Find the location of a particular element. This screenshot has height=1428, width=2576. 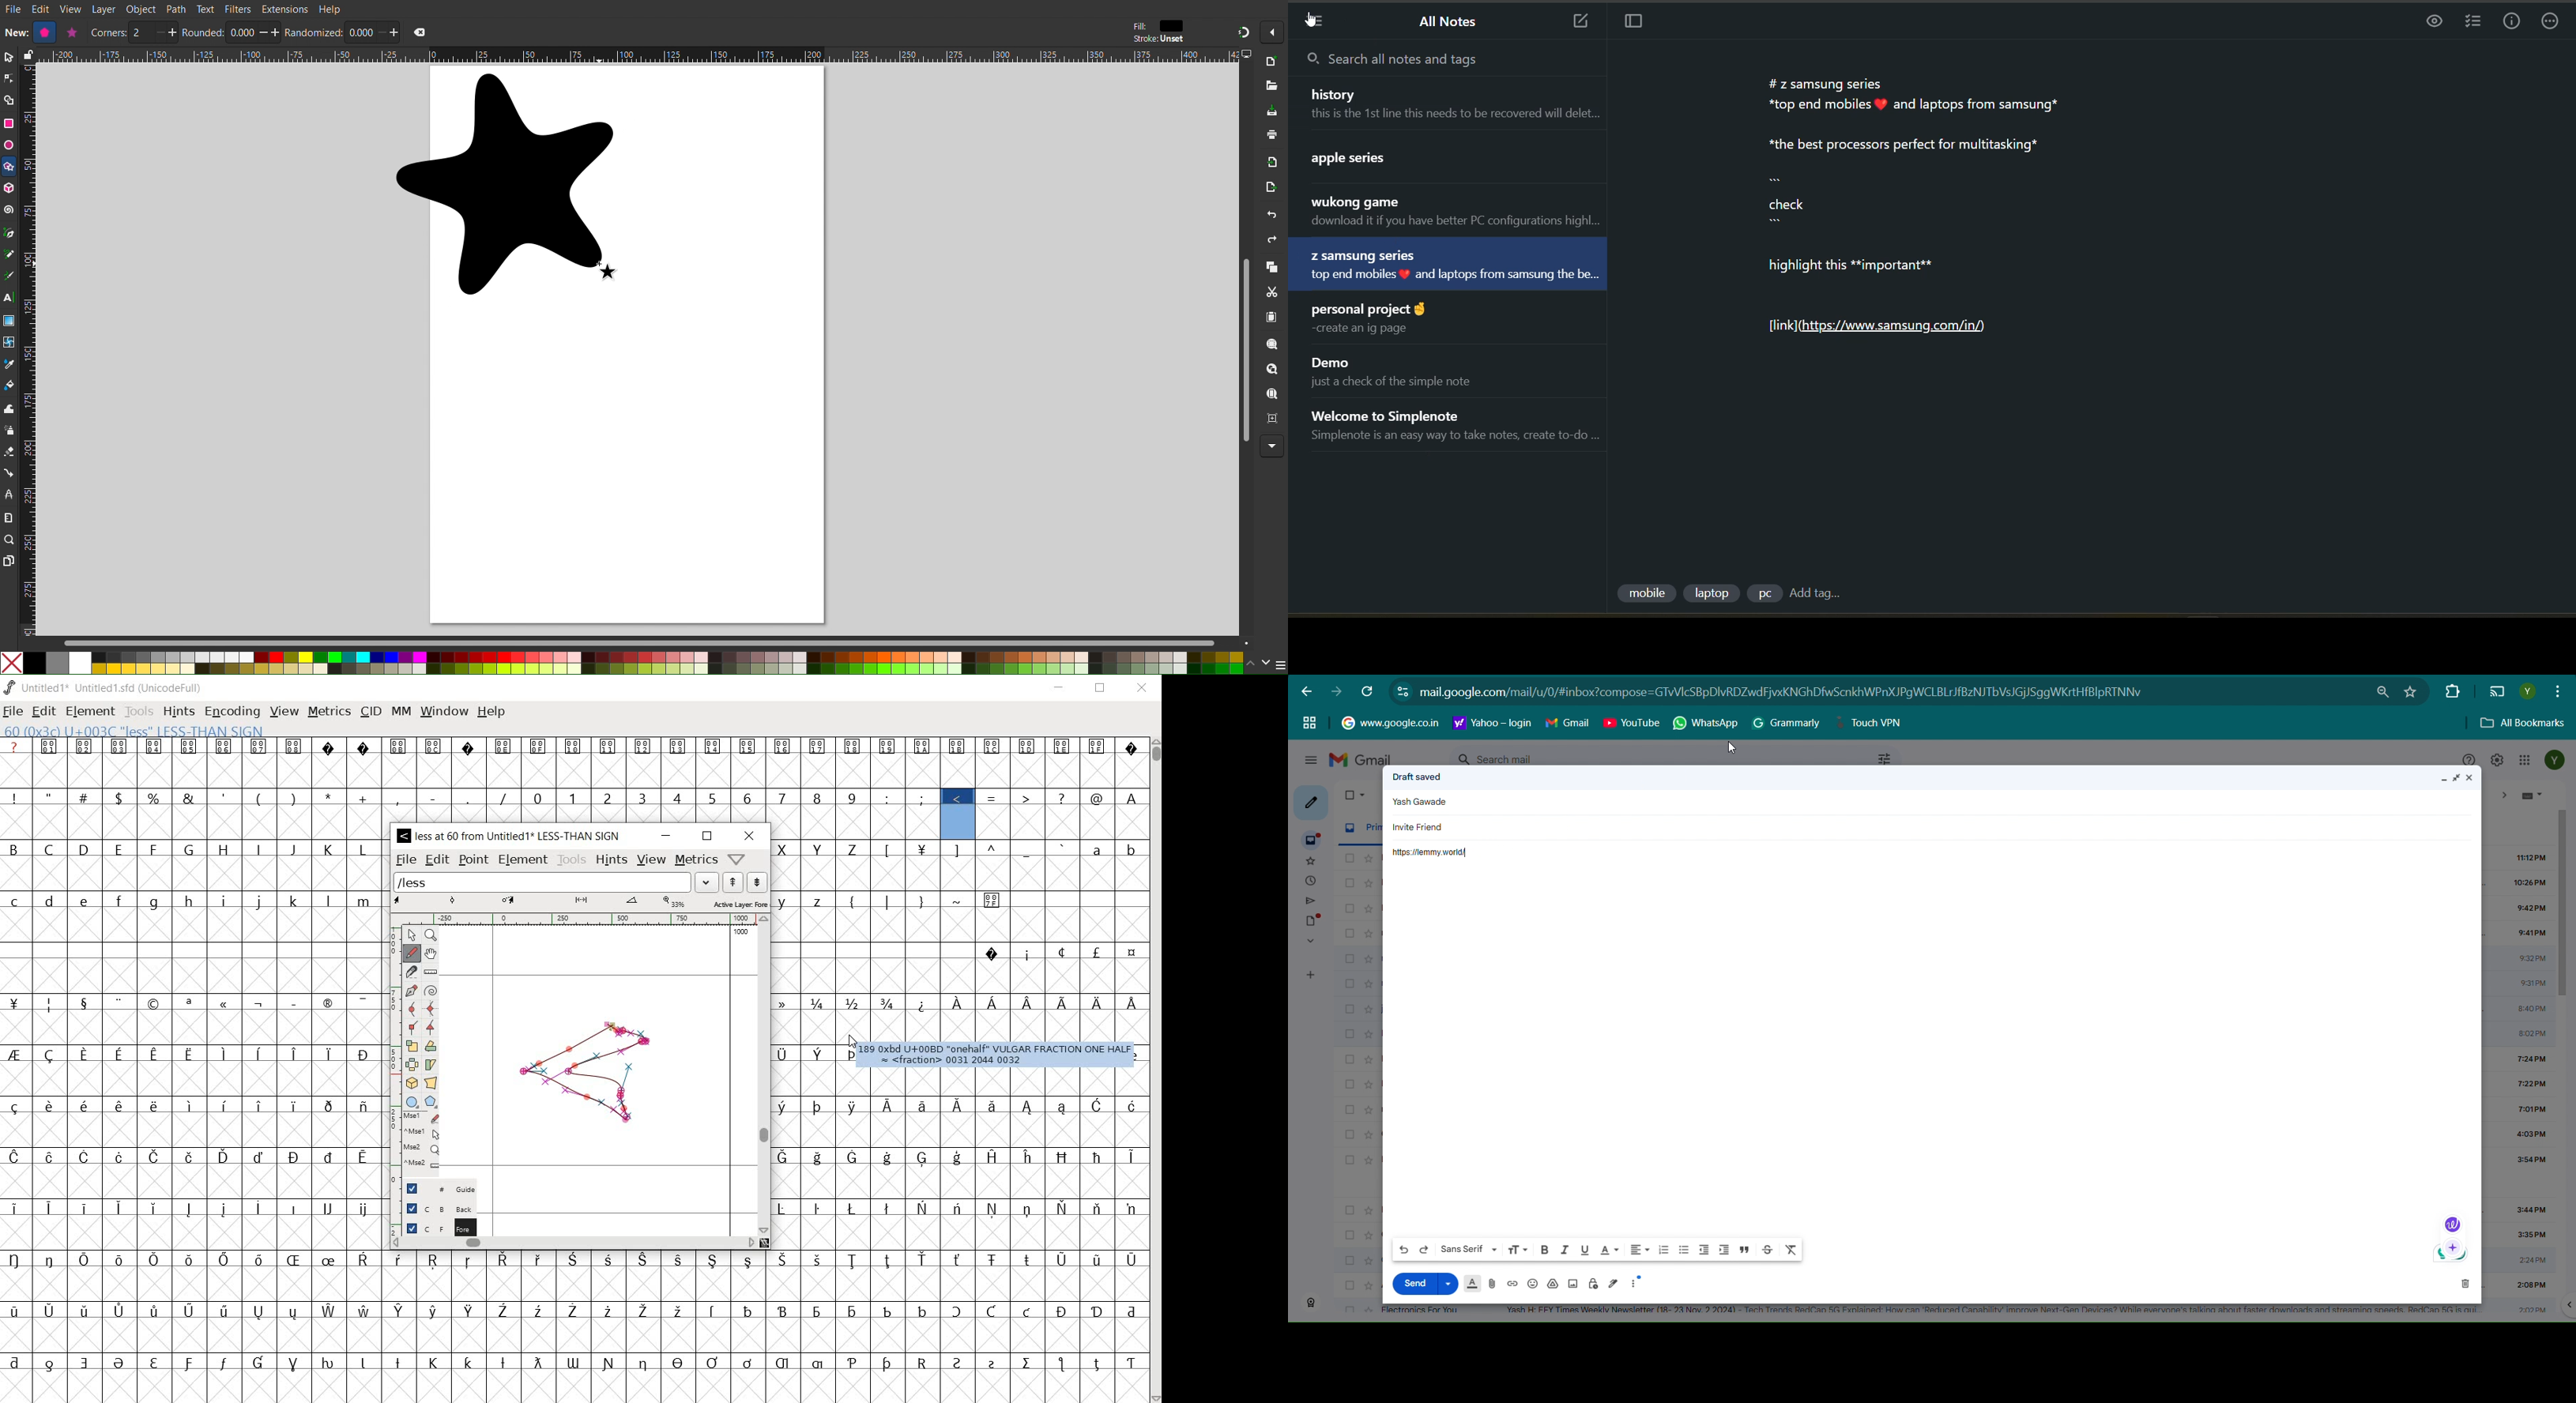

symbols is located at coordinates (259, 797).